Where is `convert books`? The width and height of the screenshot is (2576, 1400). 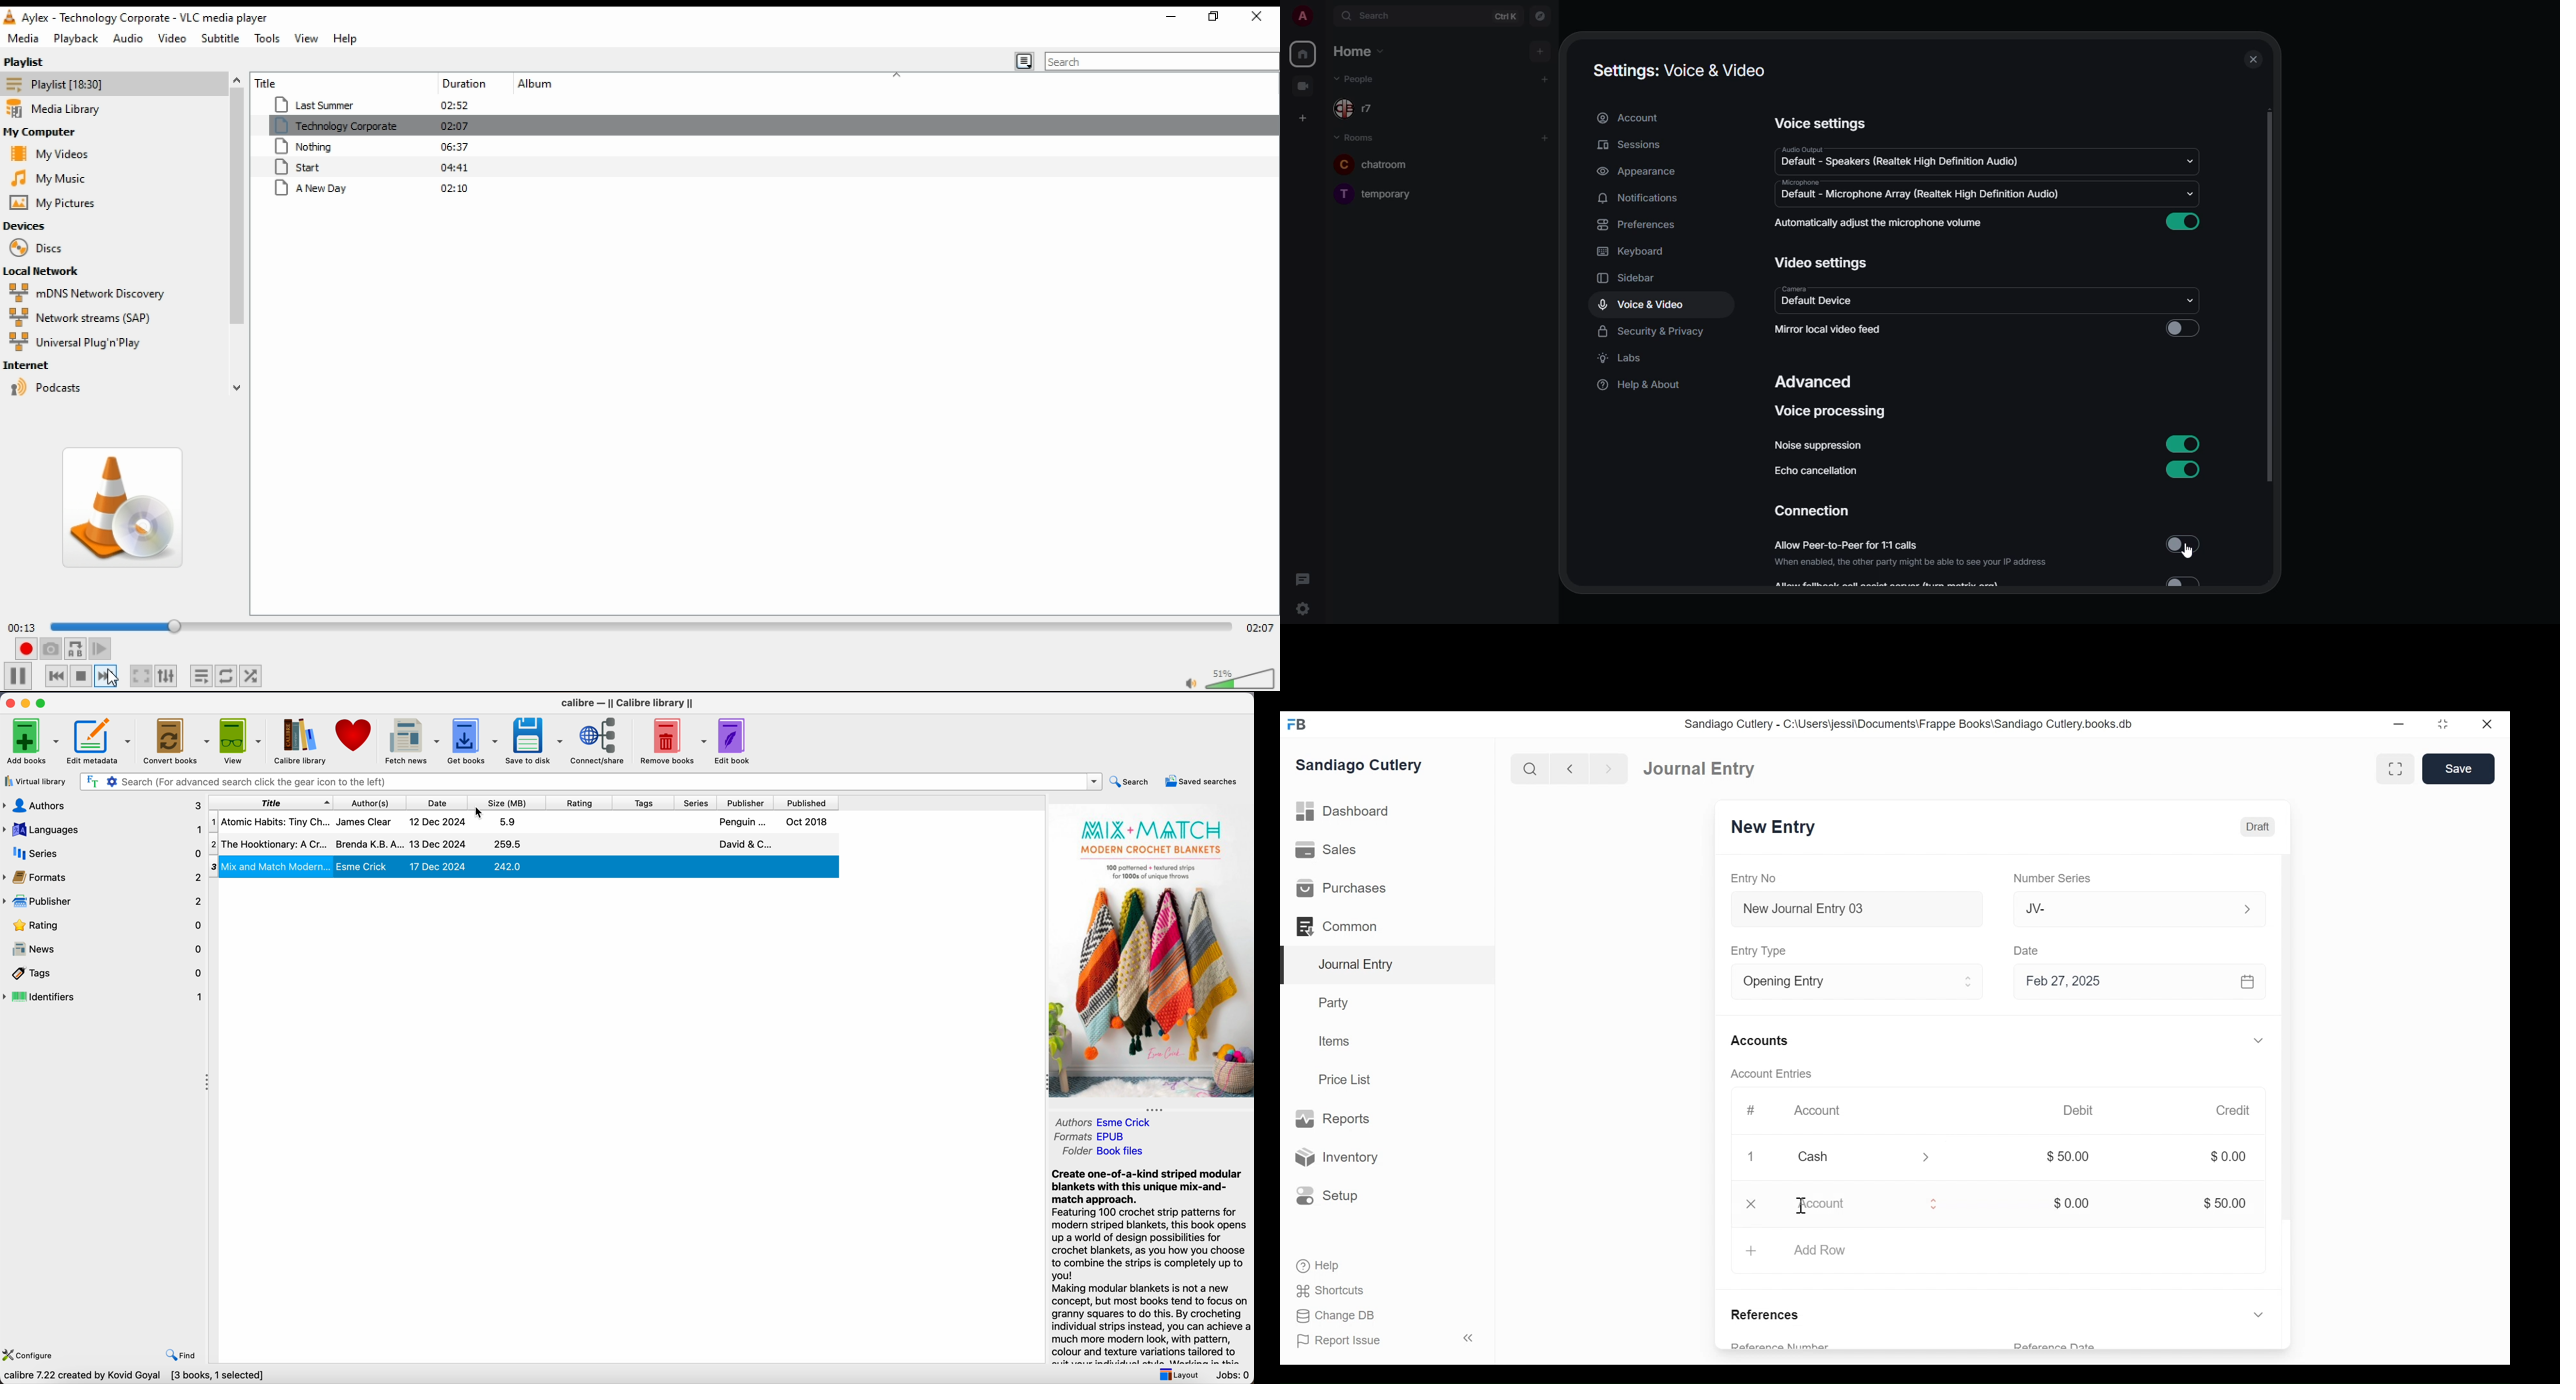
convert books is located at coordinates (176, 740).